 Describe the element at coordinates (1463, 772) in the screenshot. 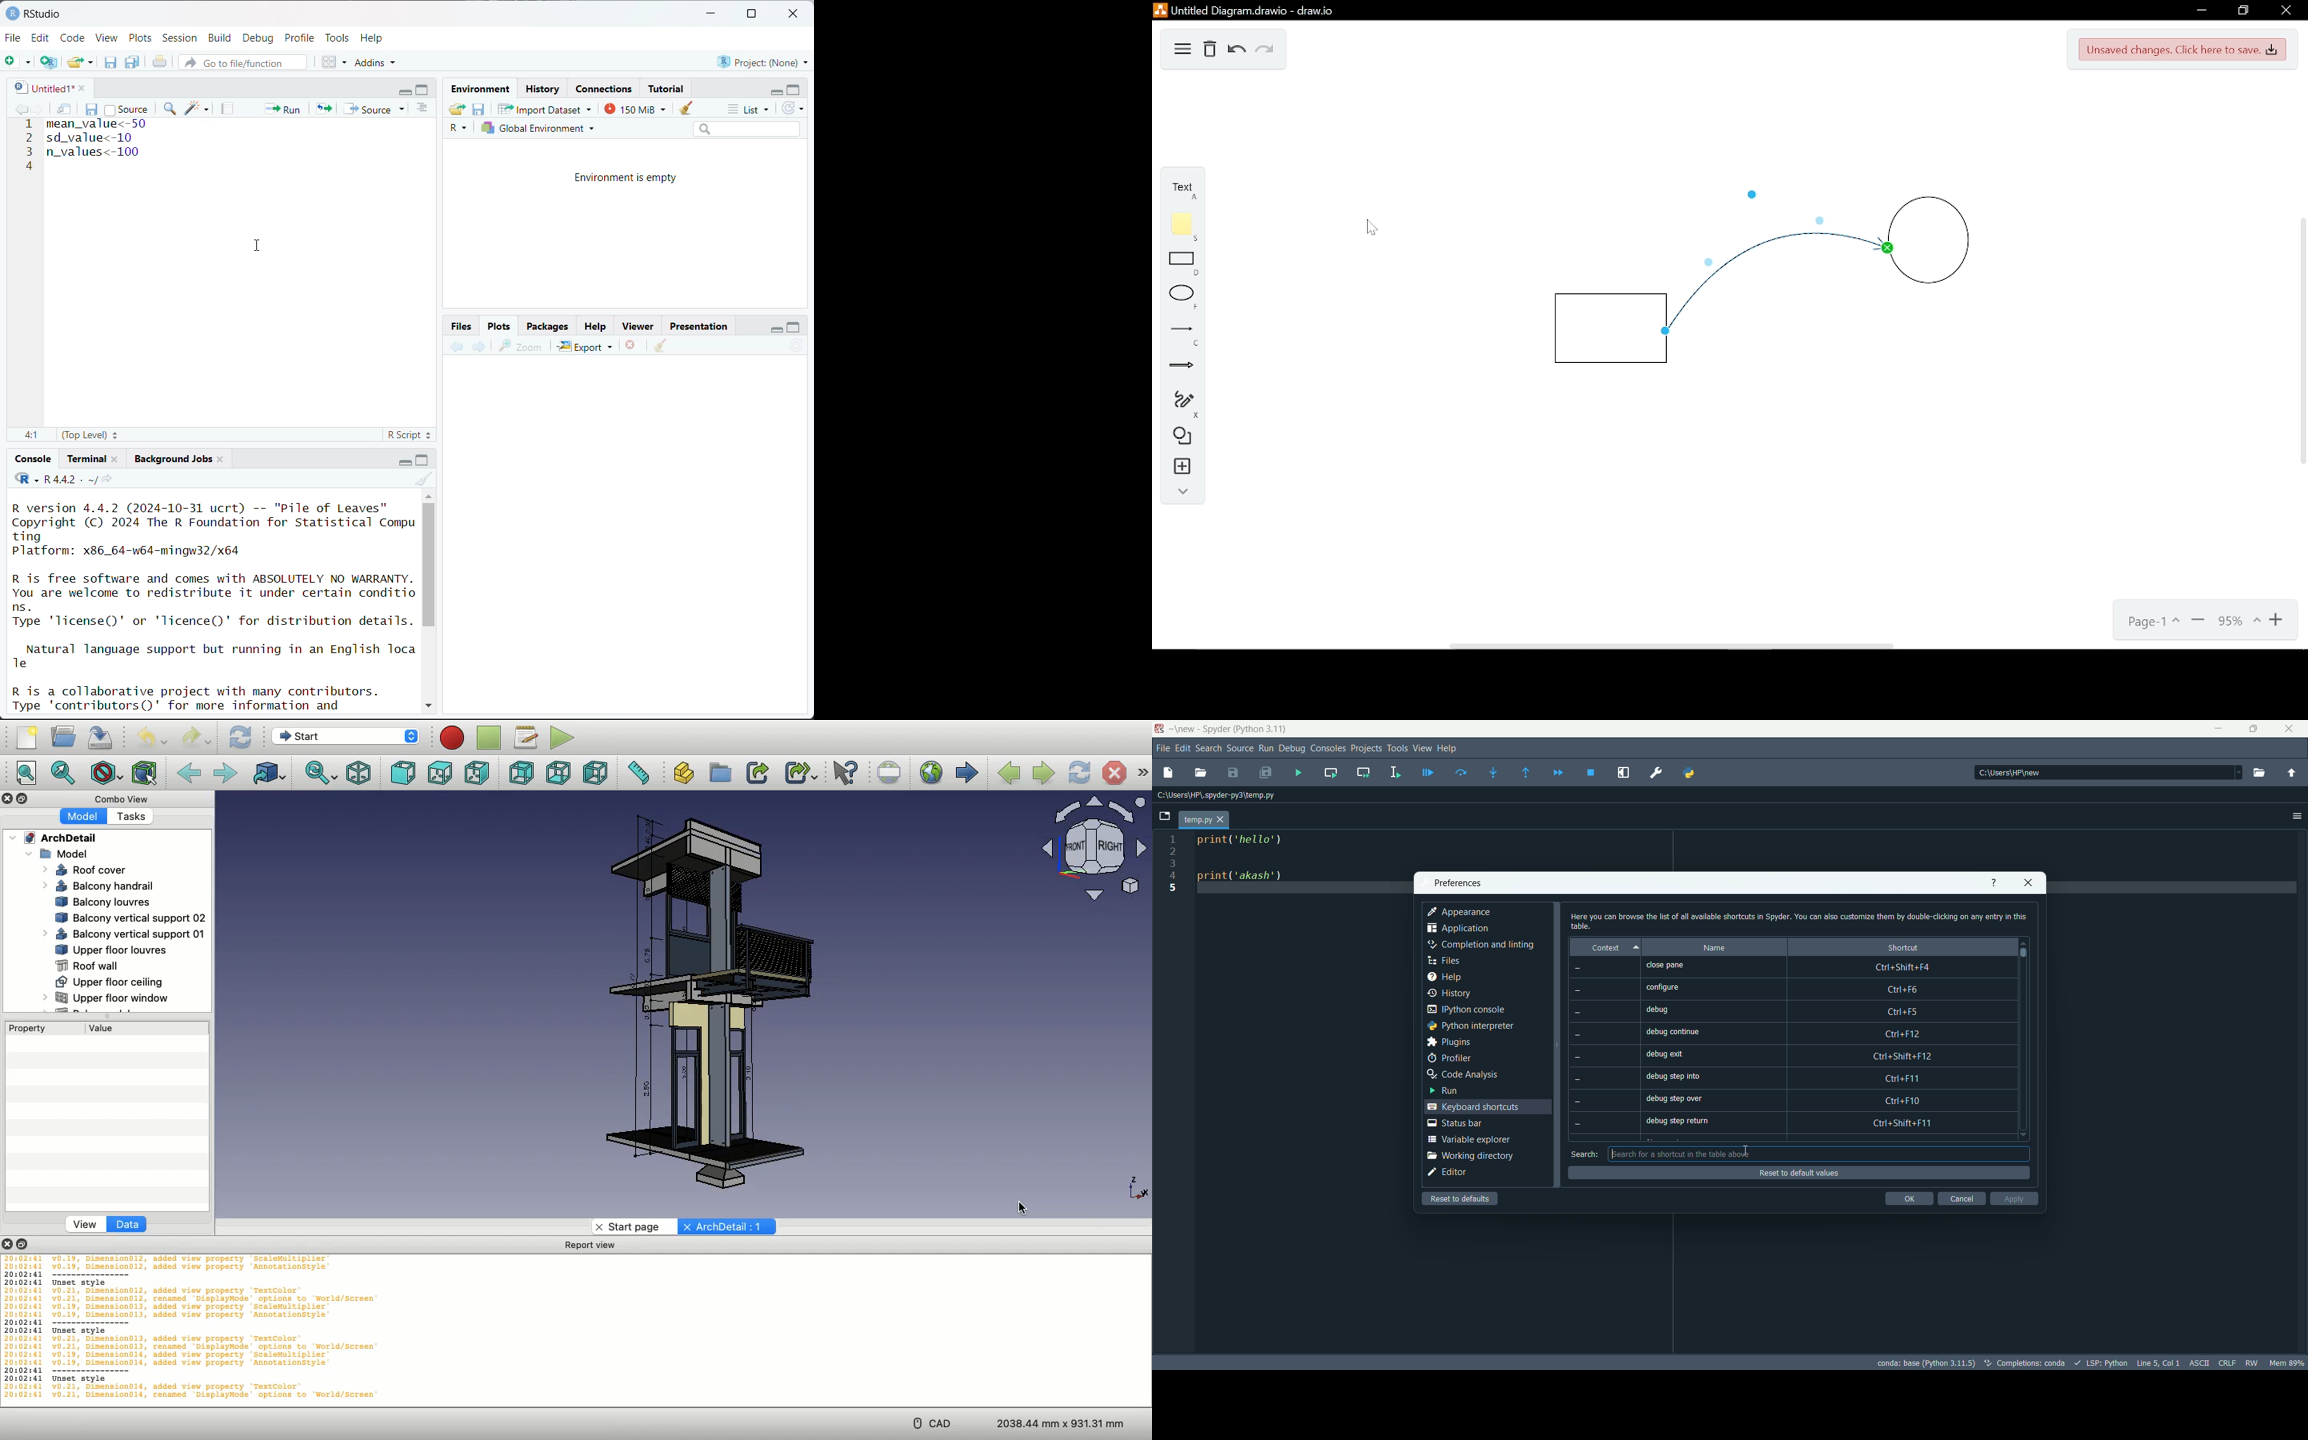

I see `run current line` at that location.